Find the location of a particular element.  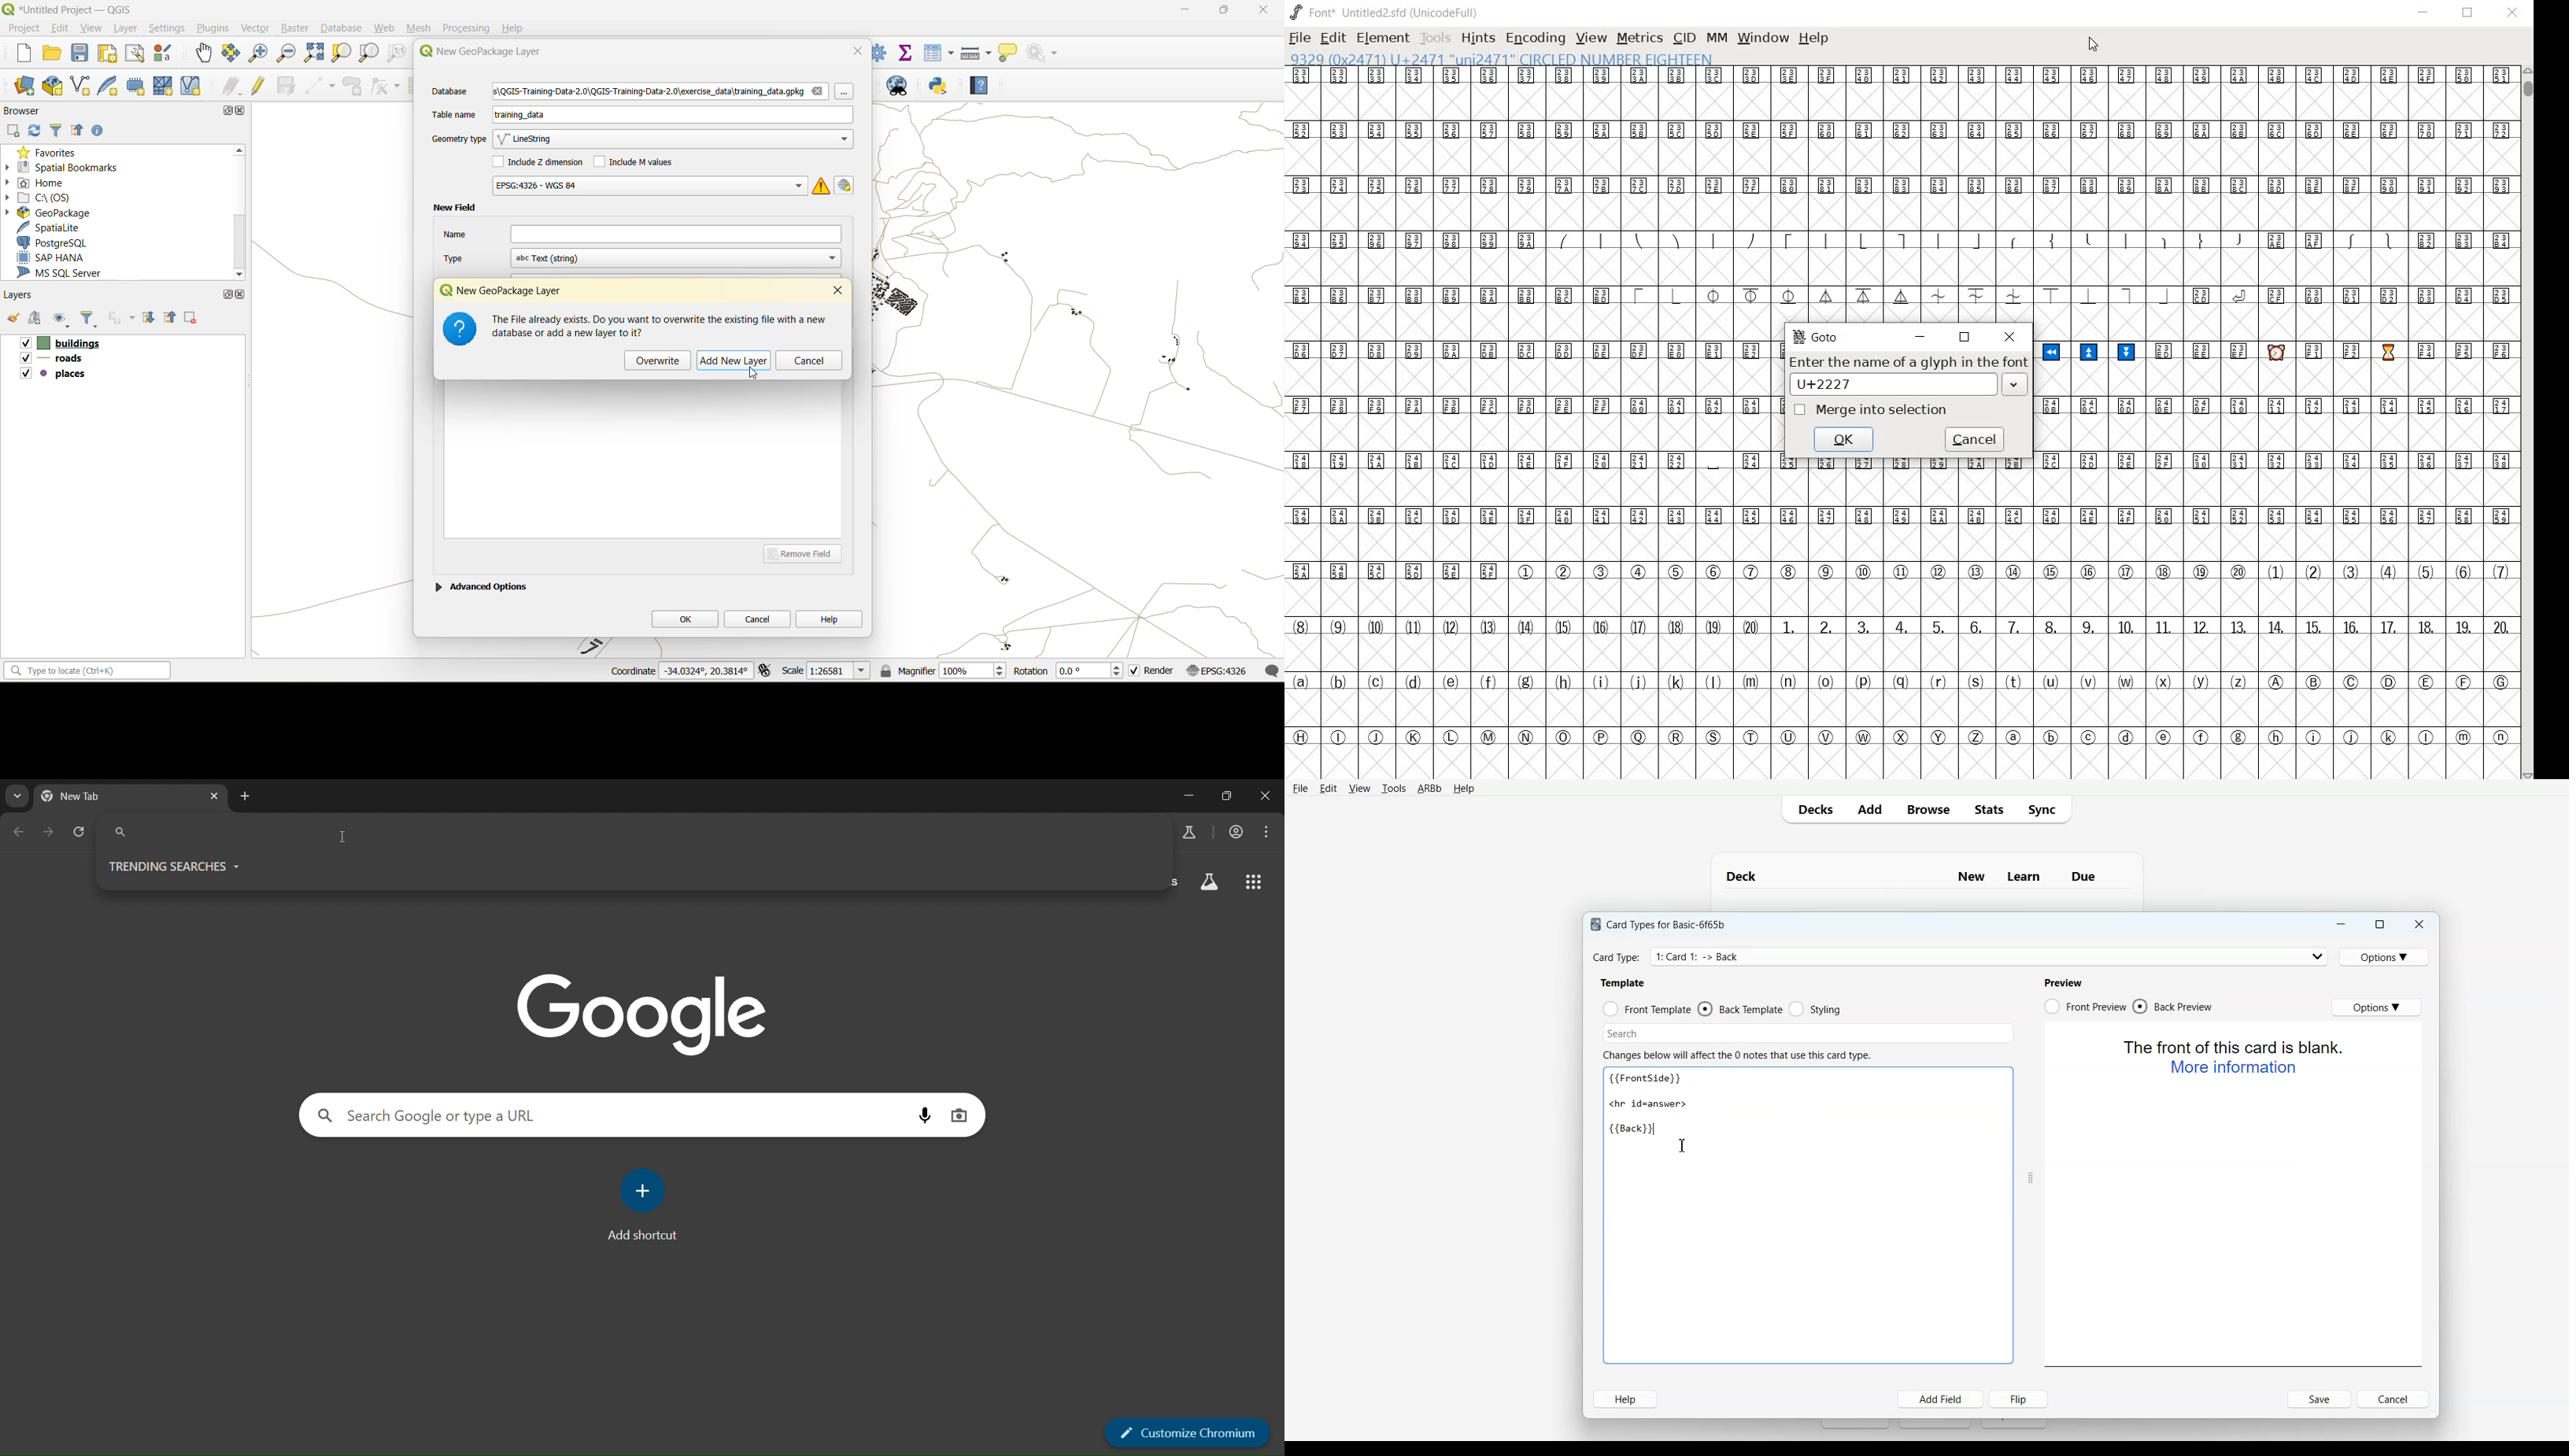

Close is located at coordinates (2419, 924).